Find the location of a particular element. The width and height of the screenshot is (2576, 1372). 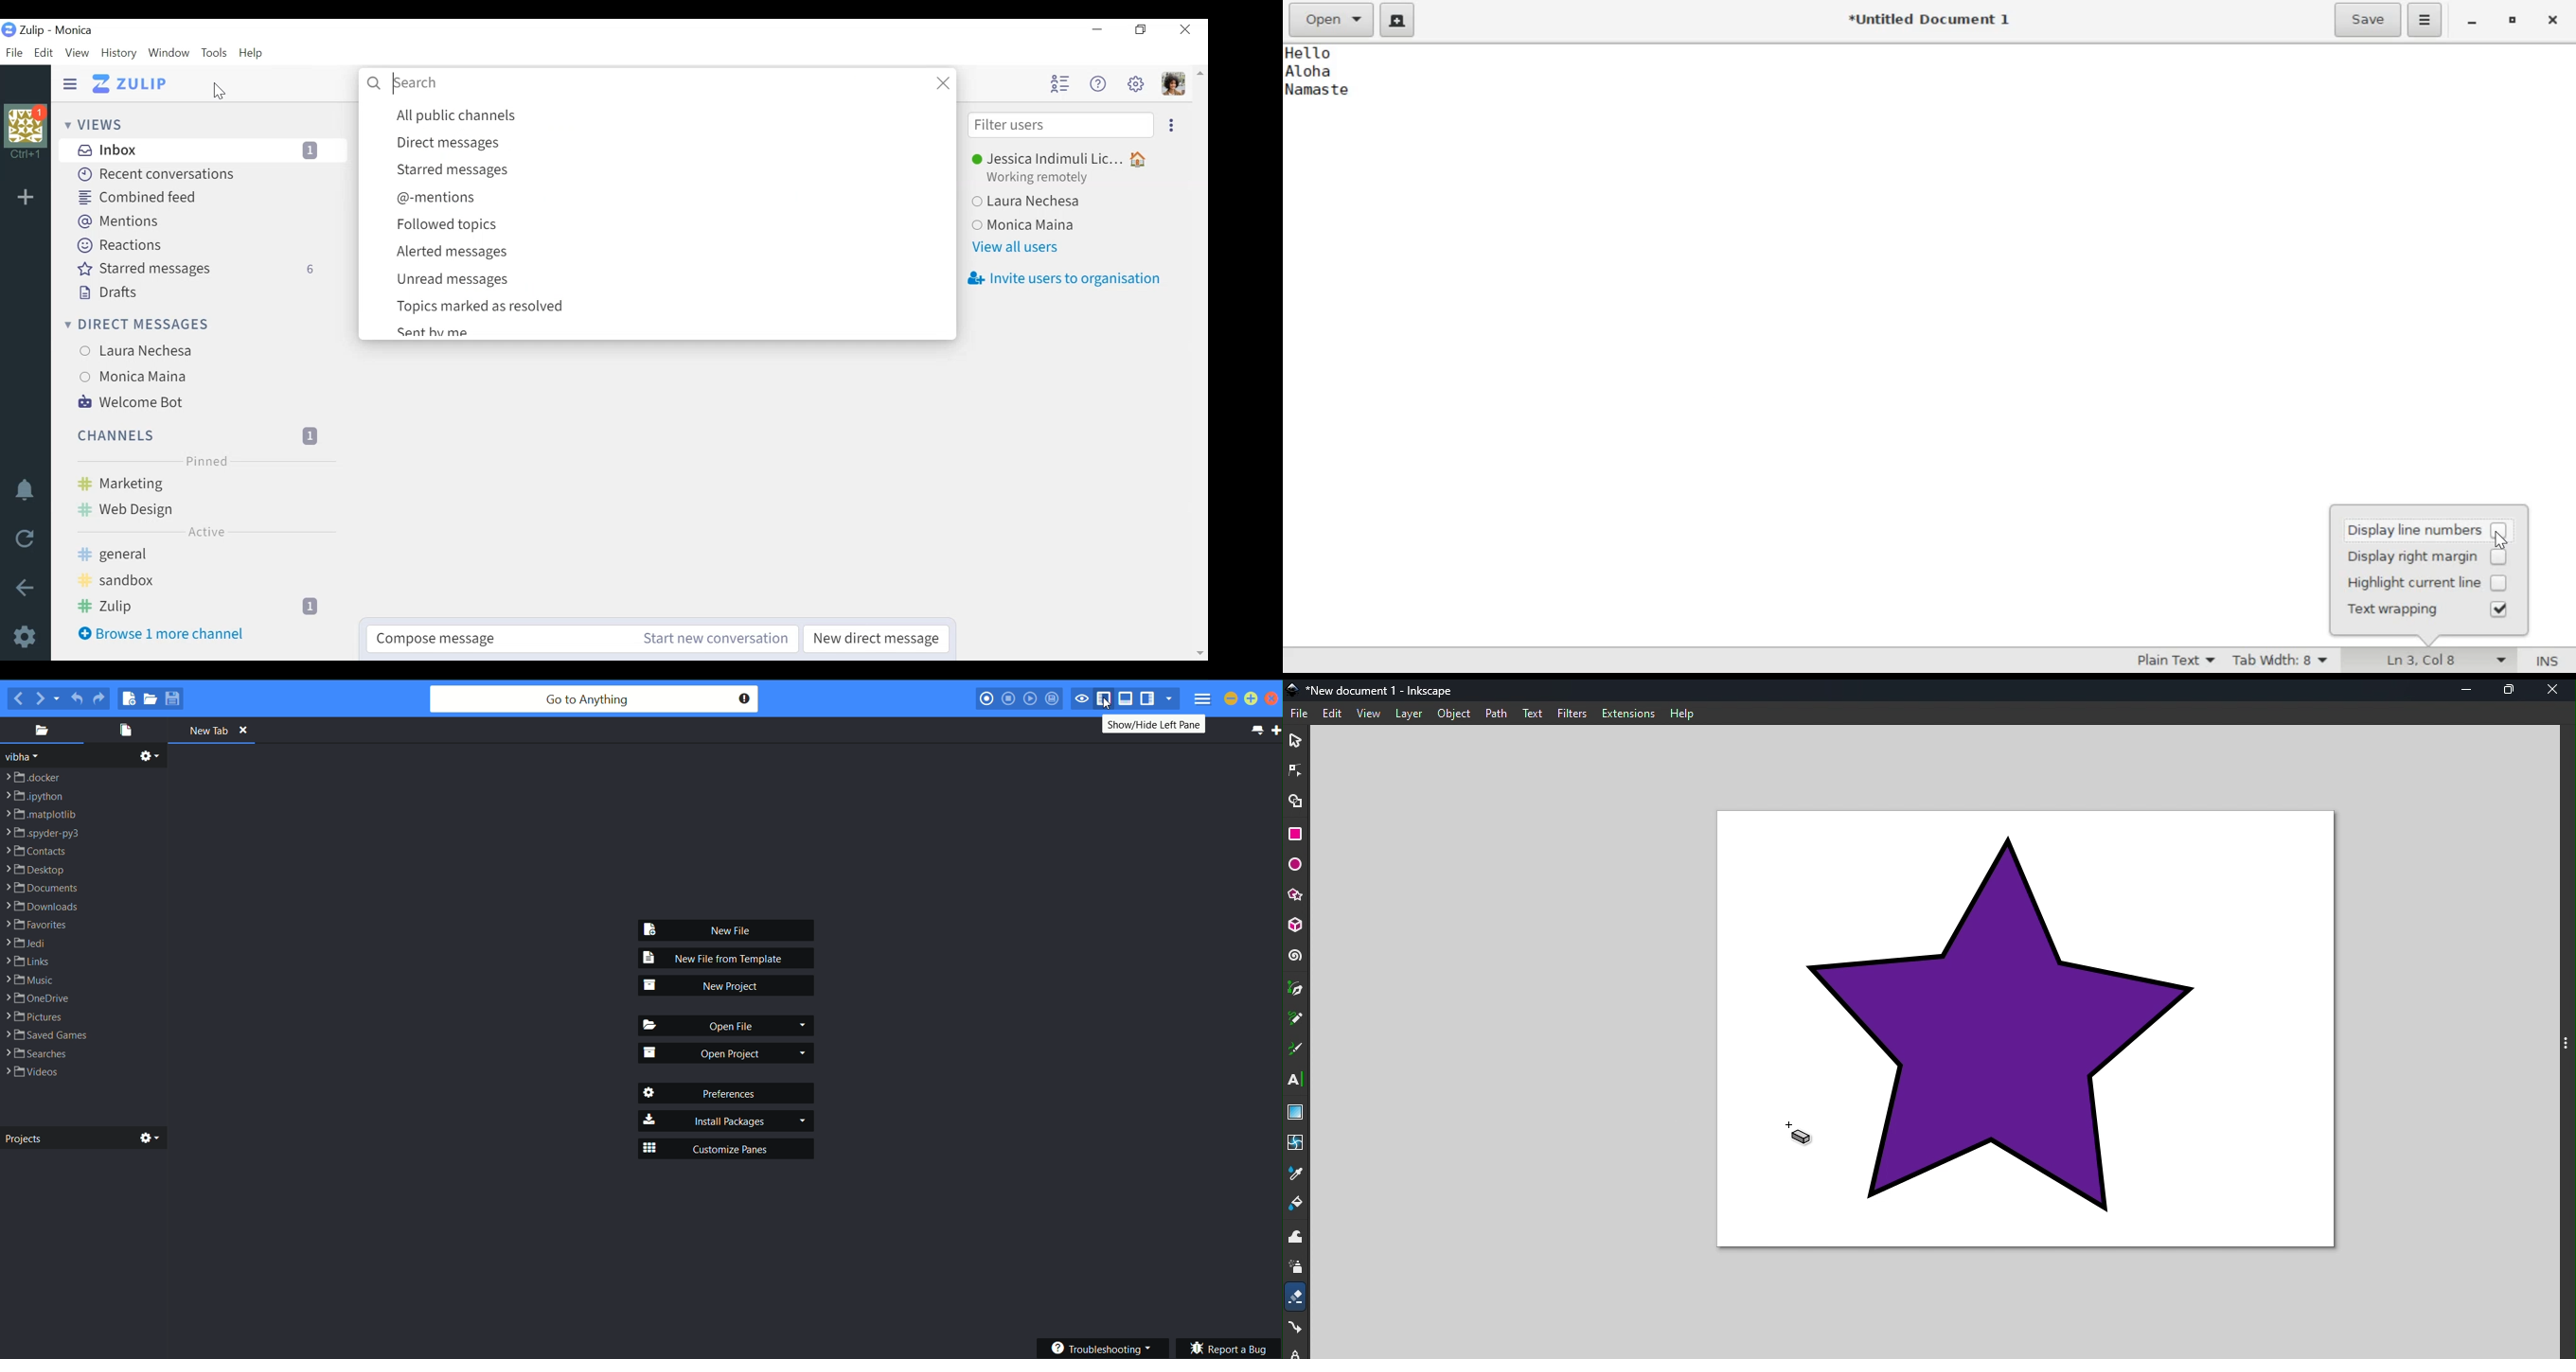

Tools is located at coordinates (216, 52).